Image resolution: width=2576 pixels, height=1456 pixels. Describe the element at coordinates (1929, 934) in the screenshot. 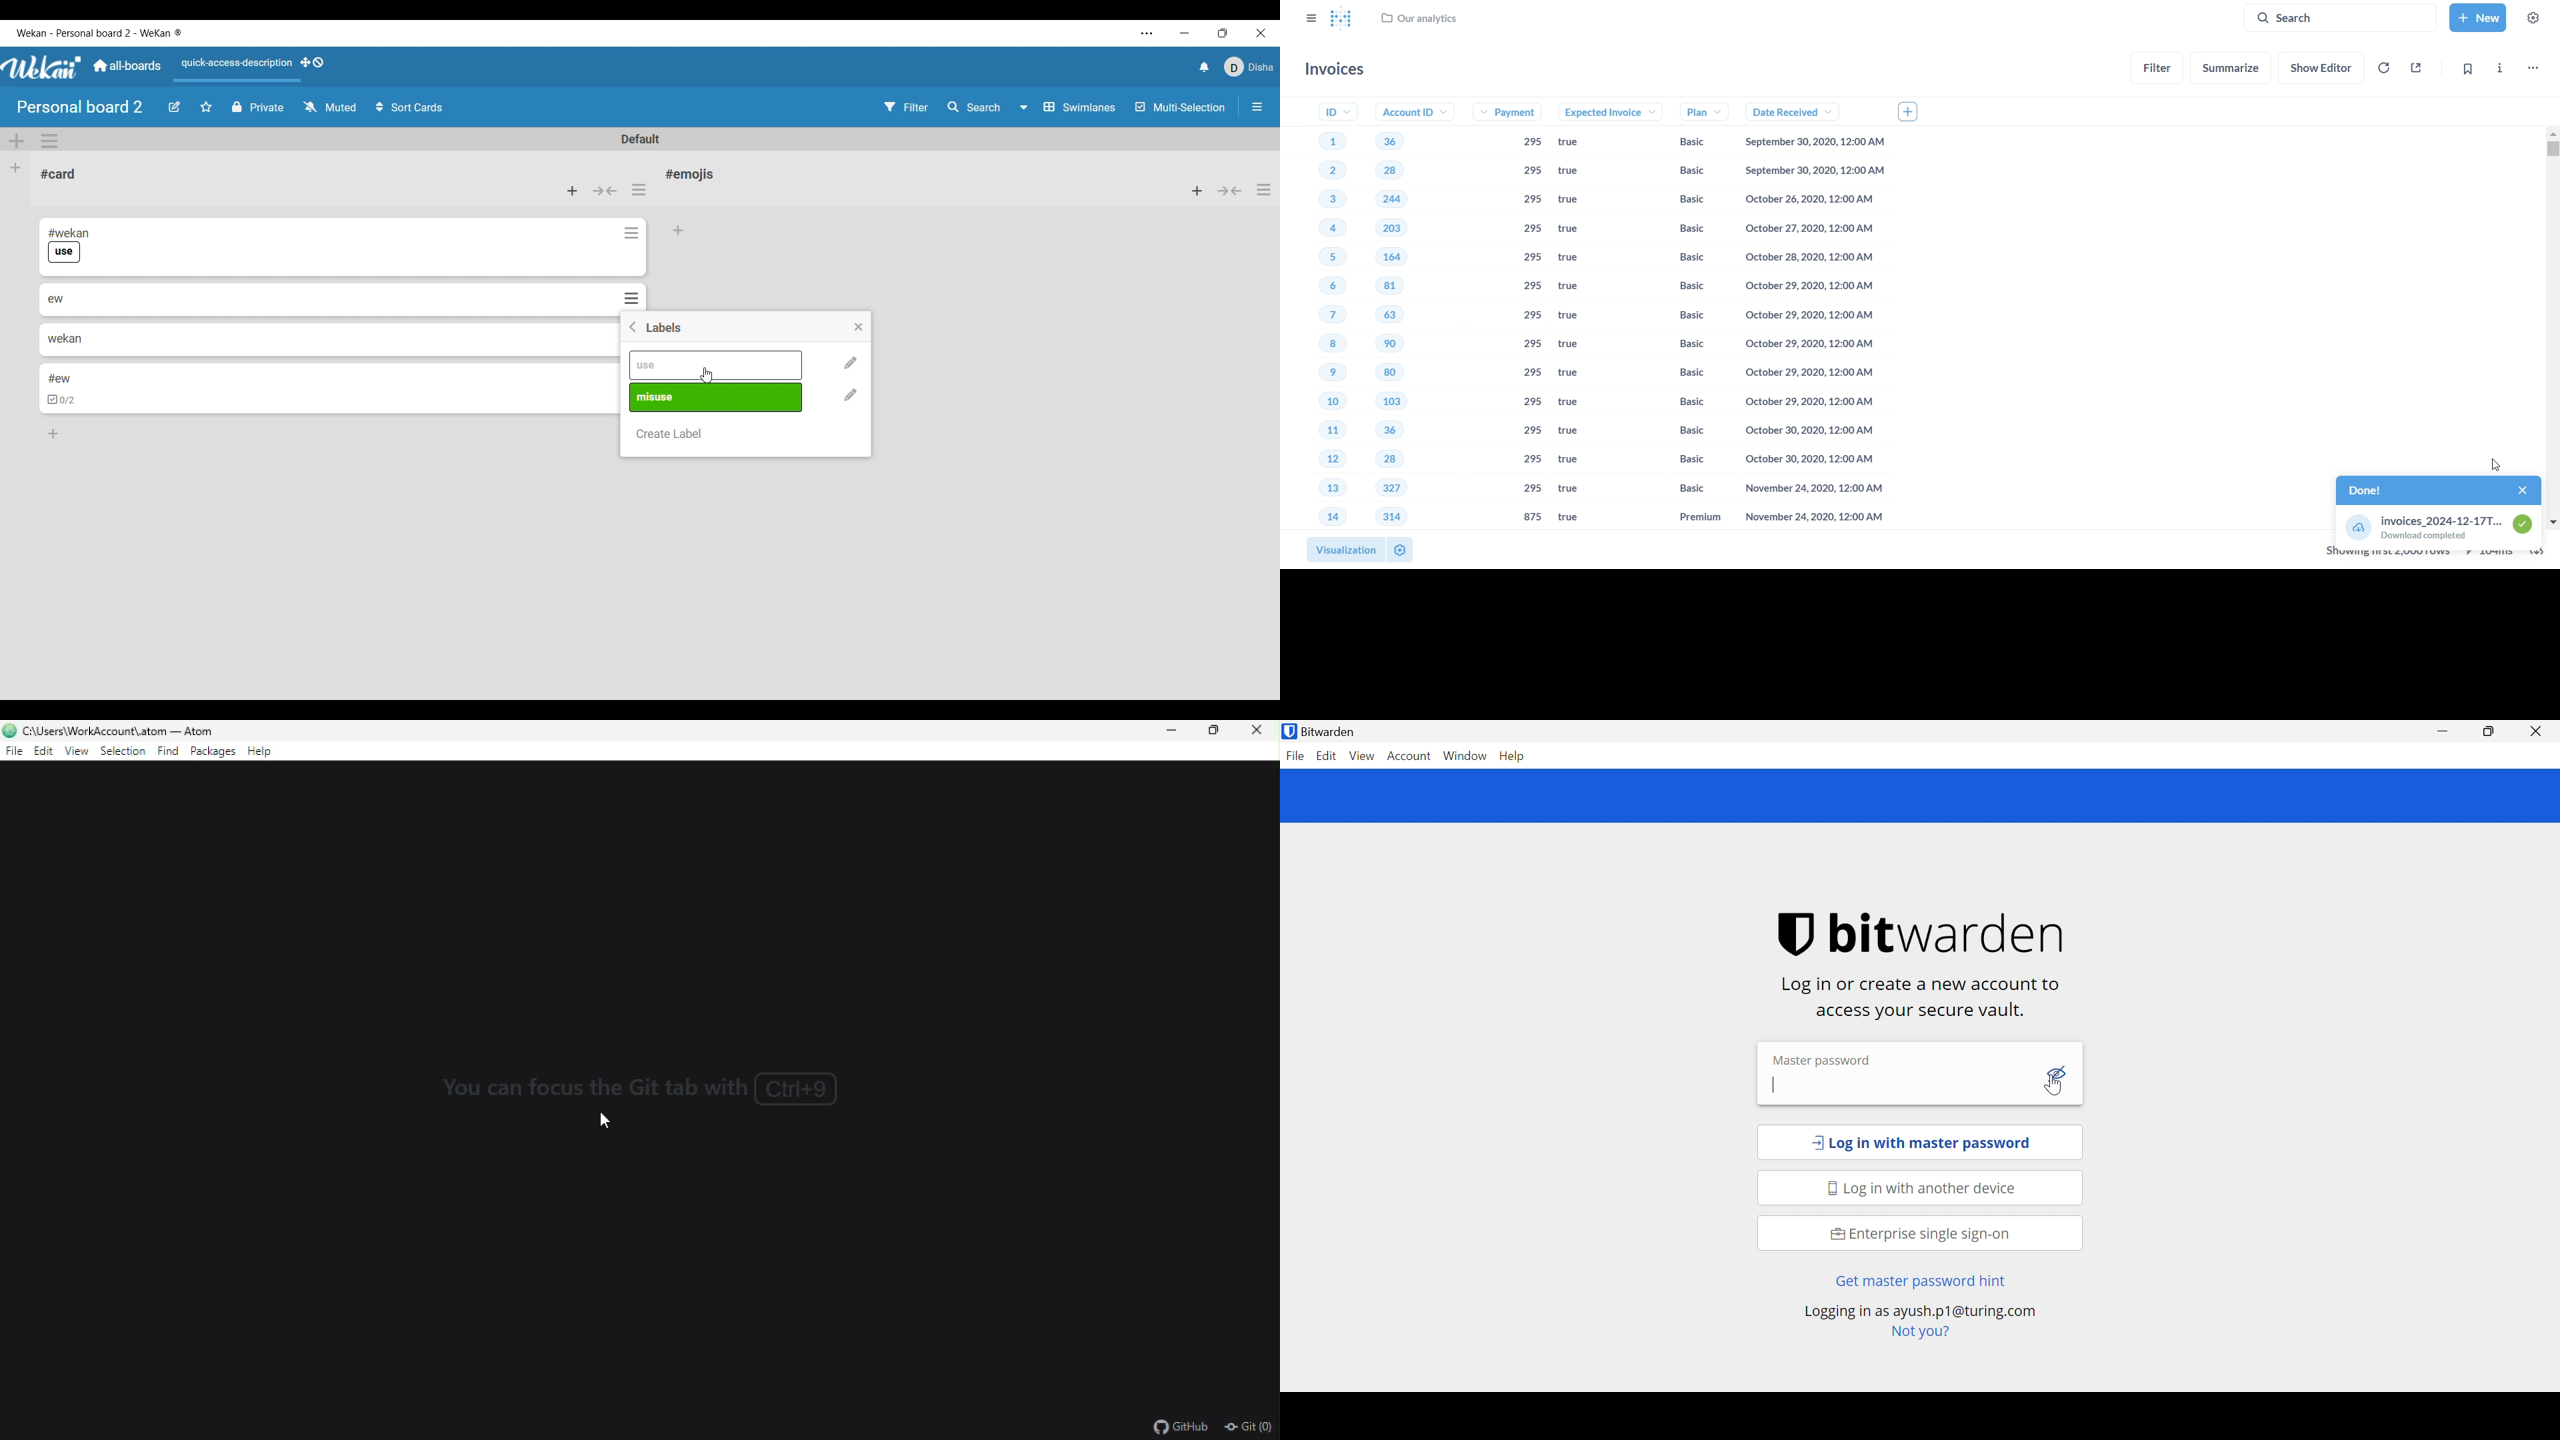

I see `bitwarden` at that location.